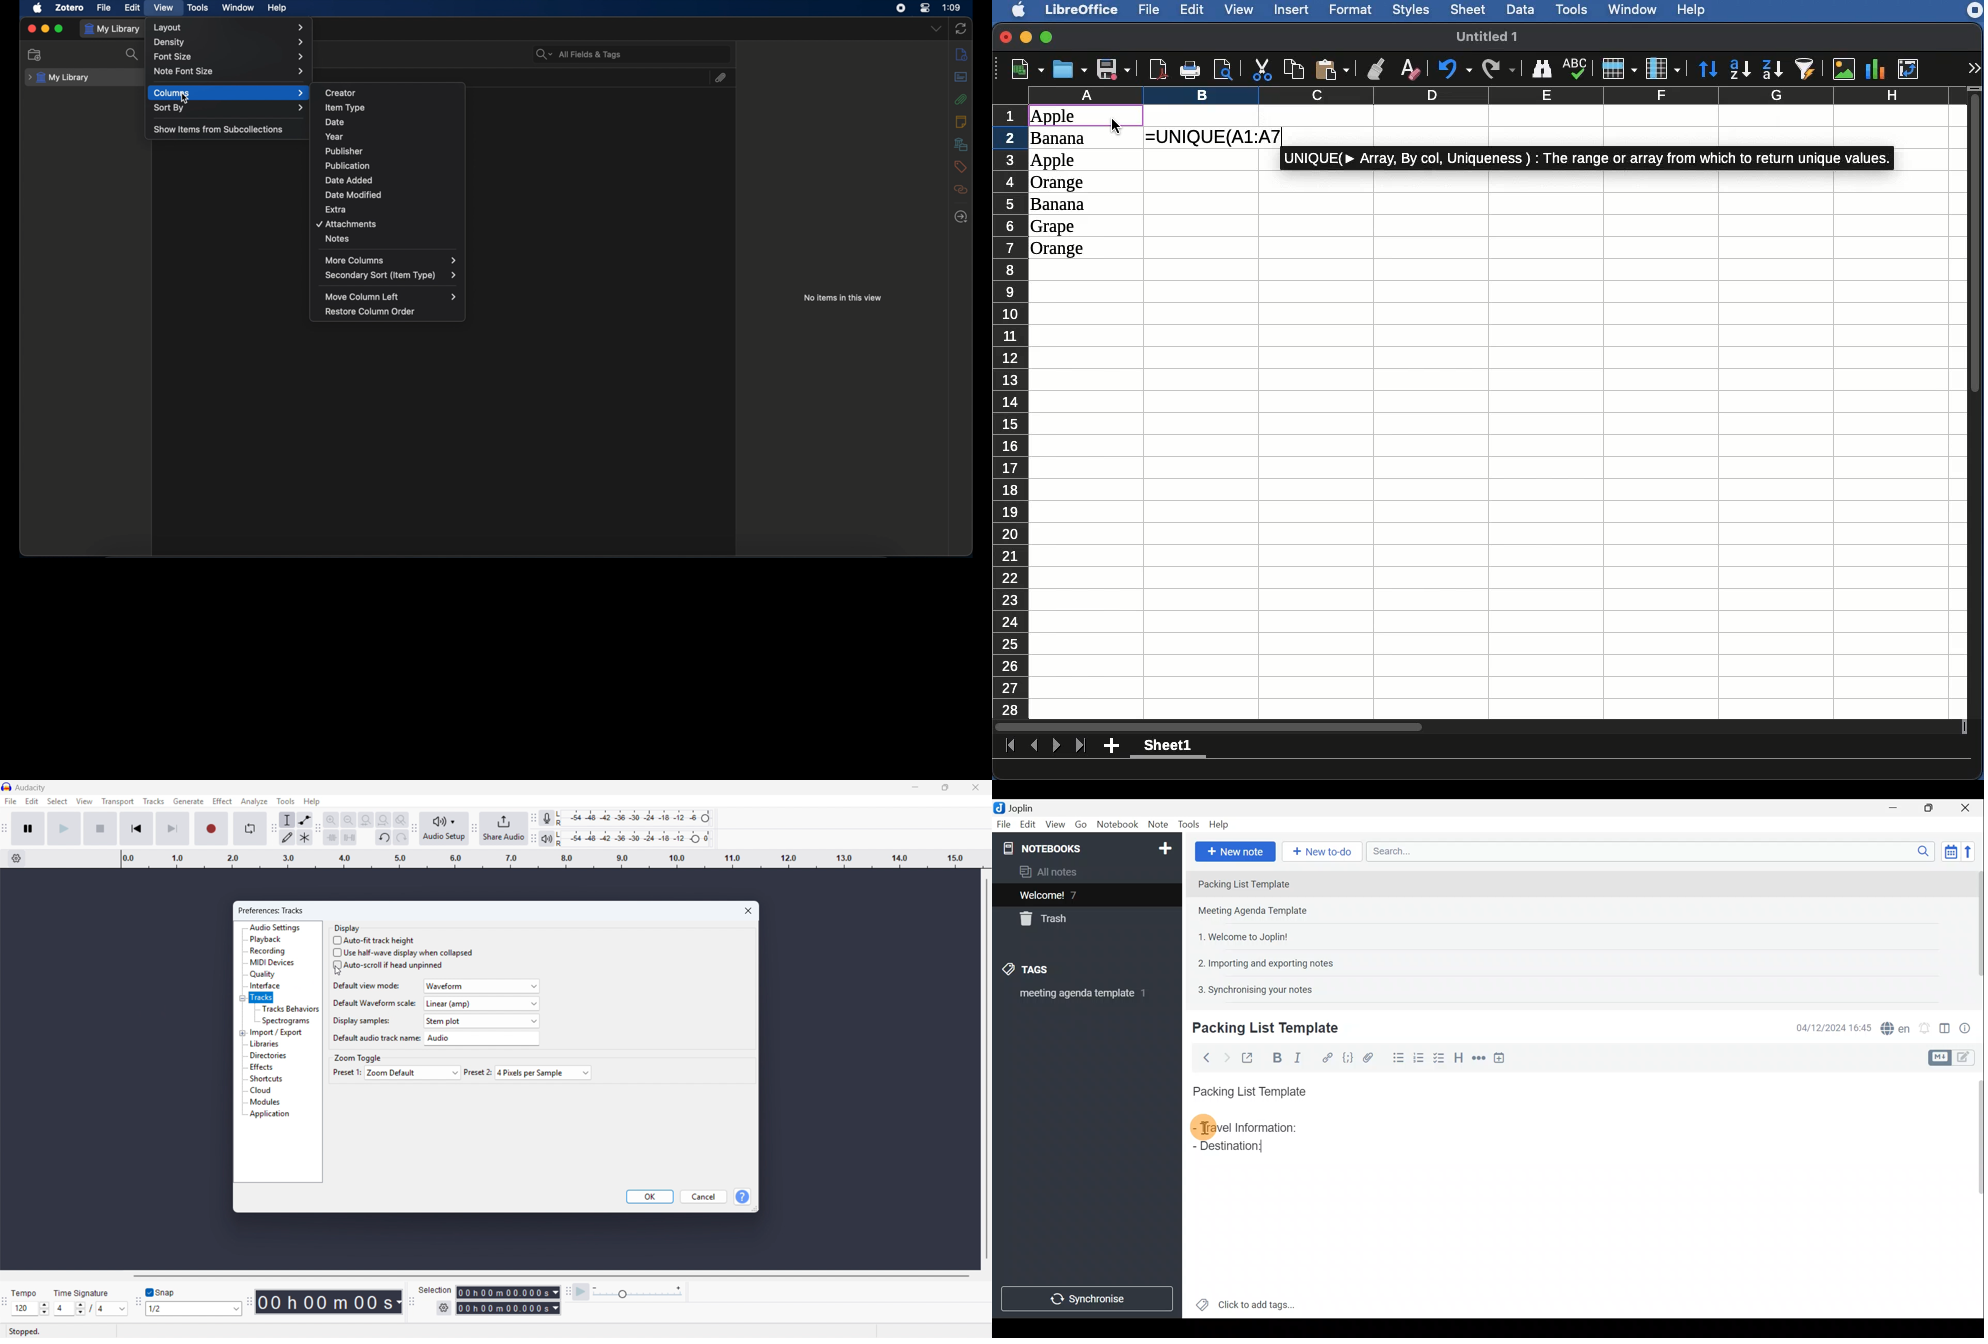 Image resolution: width=1988 pixels, height=1344 pixels. I want to click on analyze, so click(255, 801).